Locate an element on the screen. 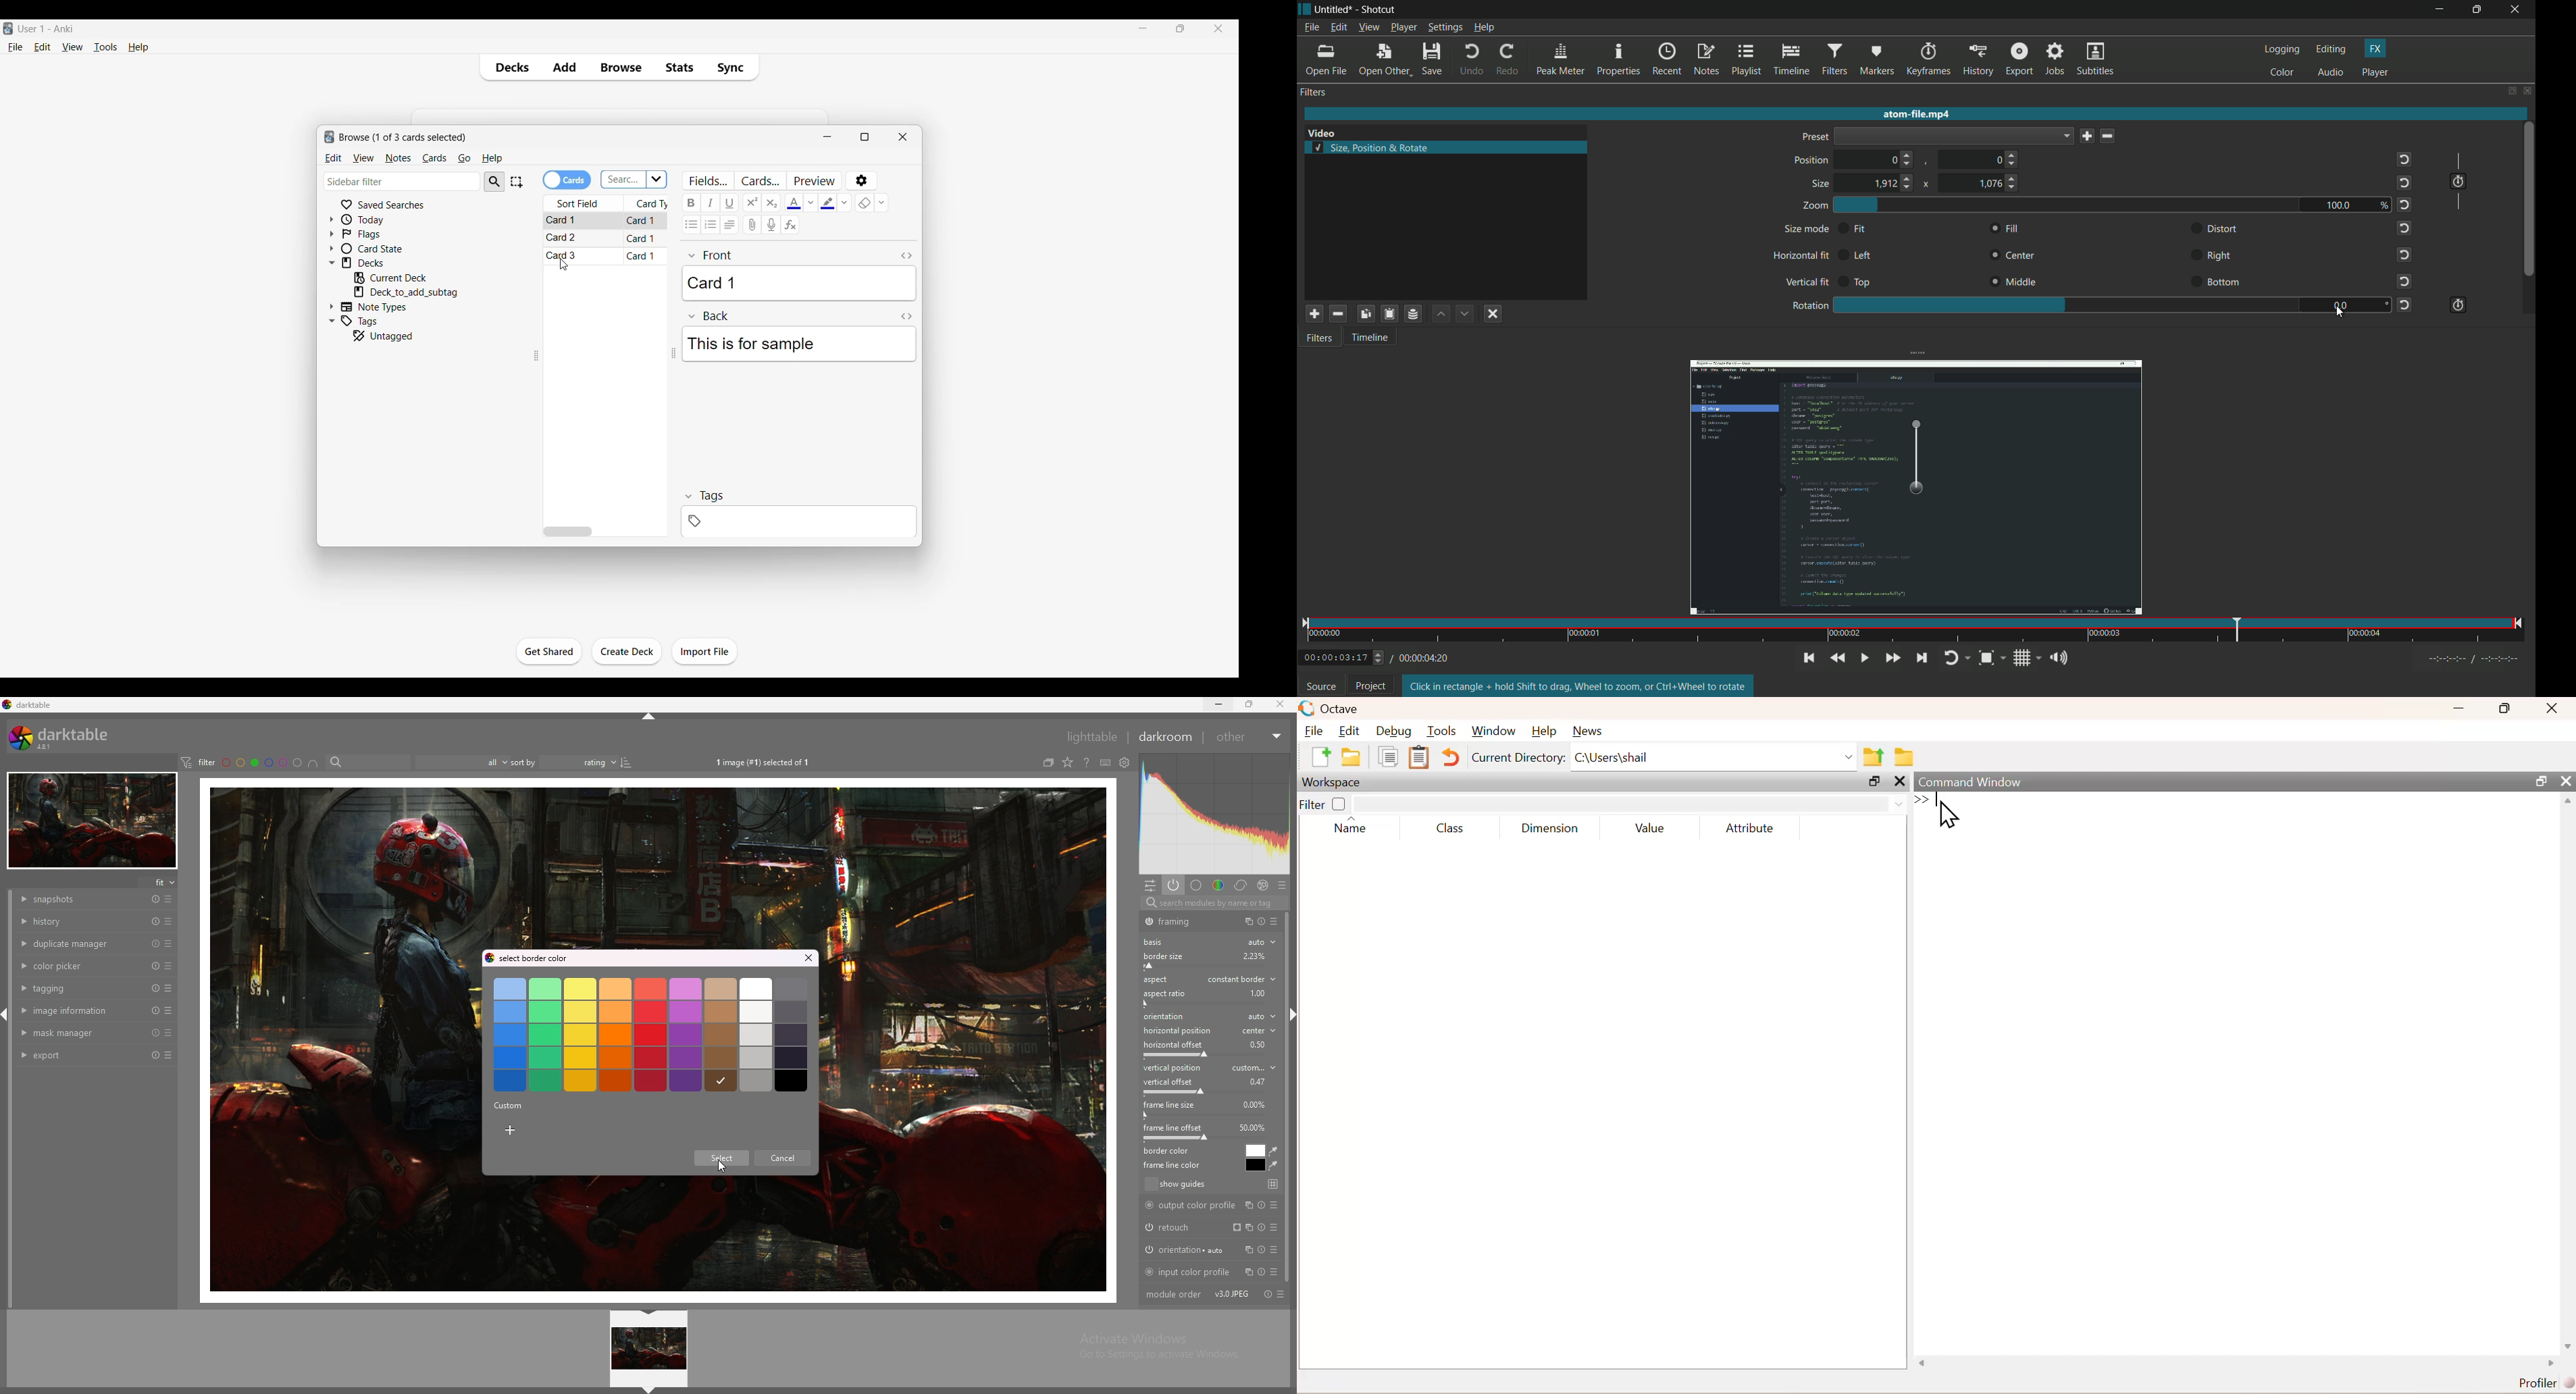  one directory up is located at coordinates (1873, 757).